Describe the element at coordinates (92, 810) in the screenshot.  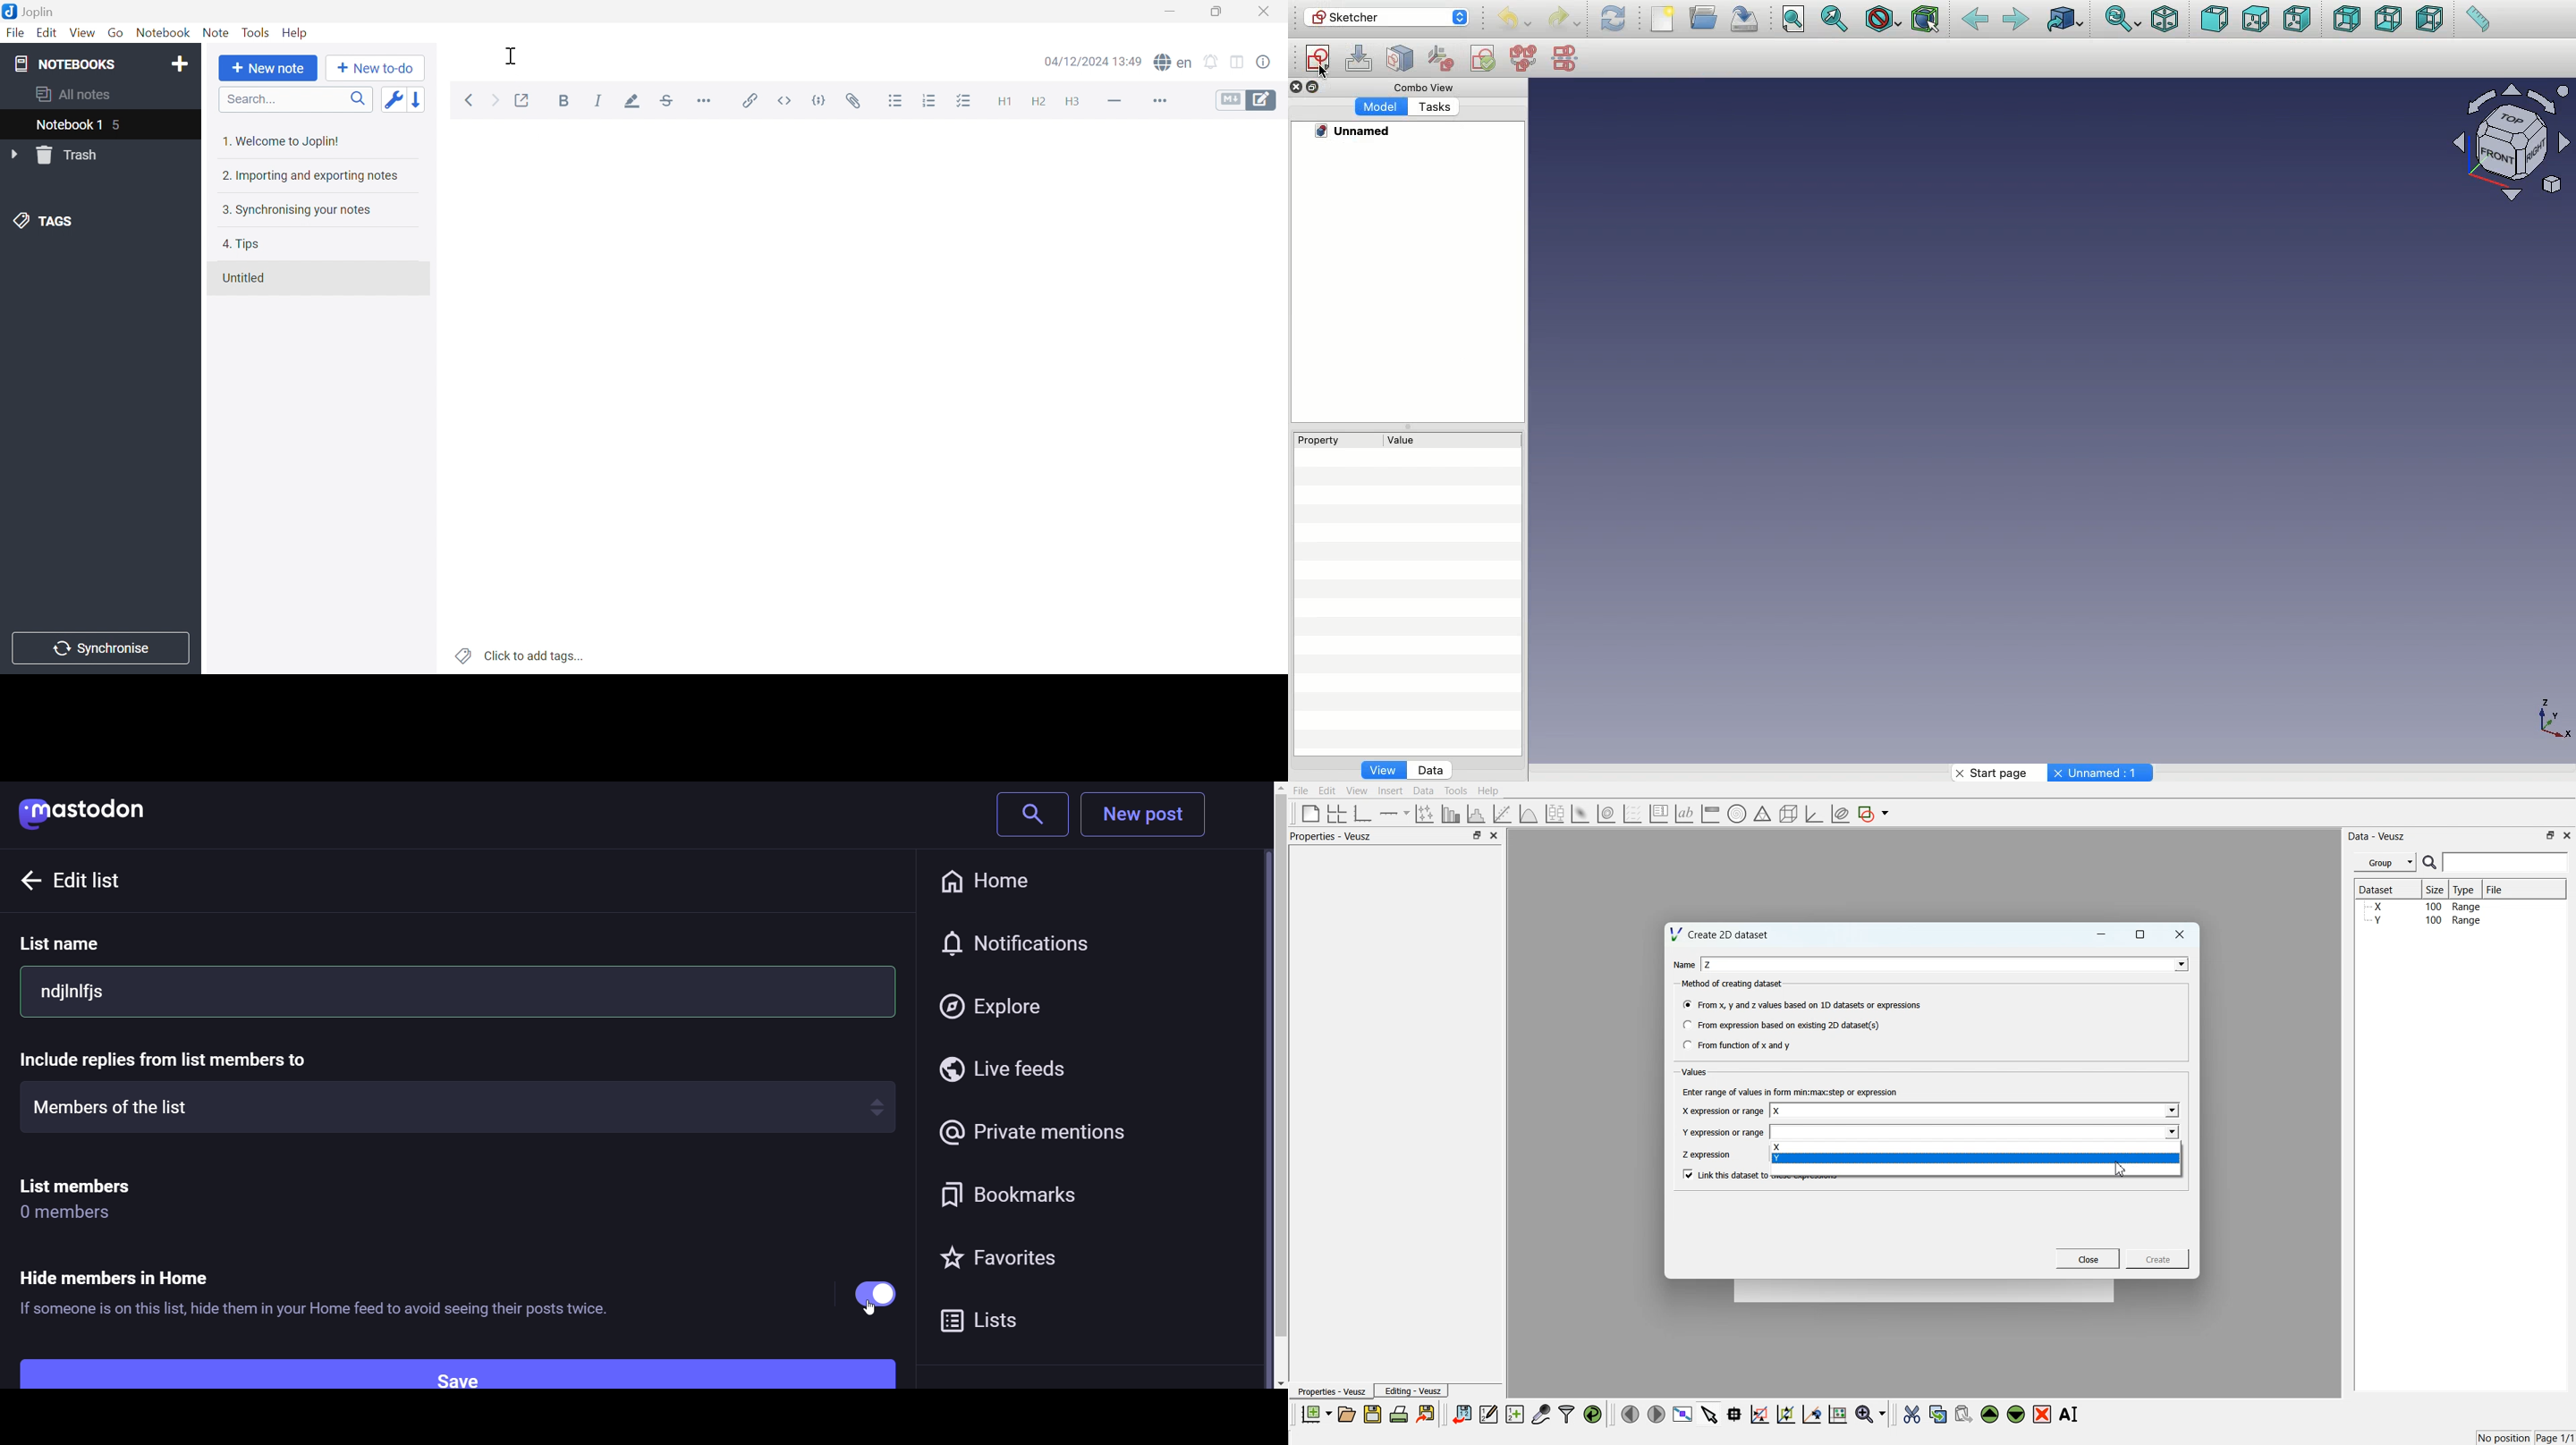
I see `mastodon ` at that location.